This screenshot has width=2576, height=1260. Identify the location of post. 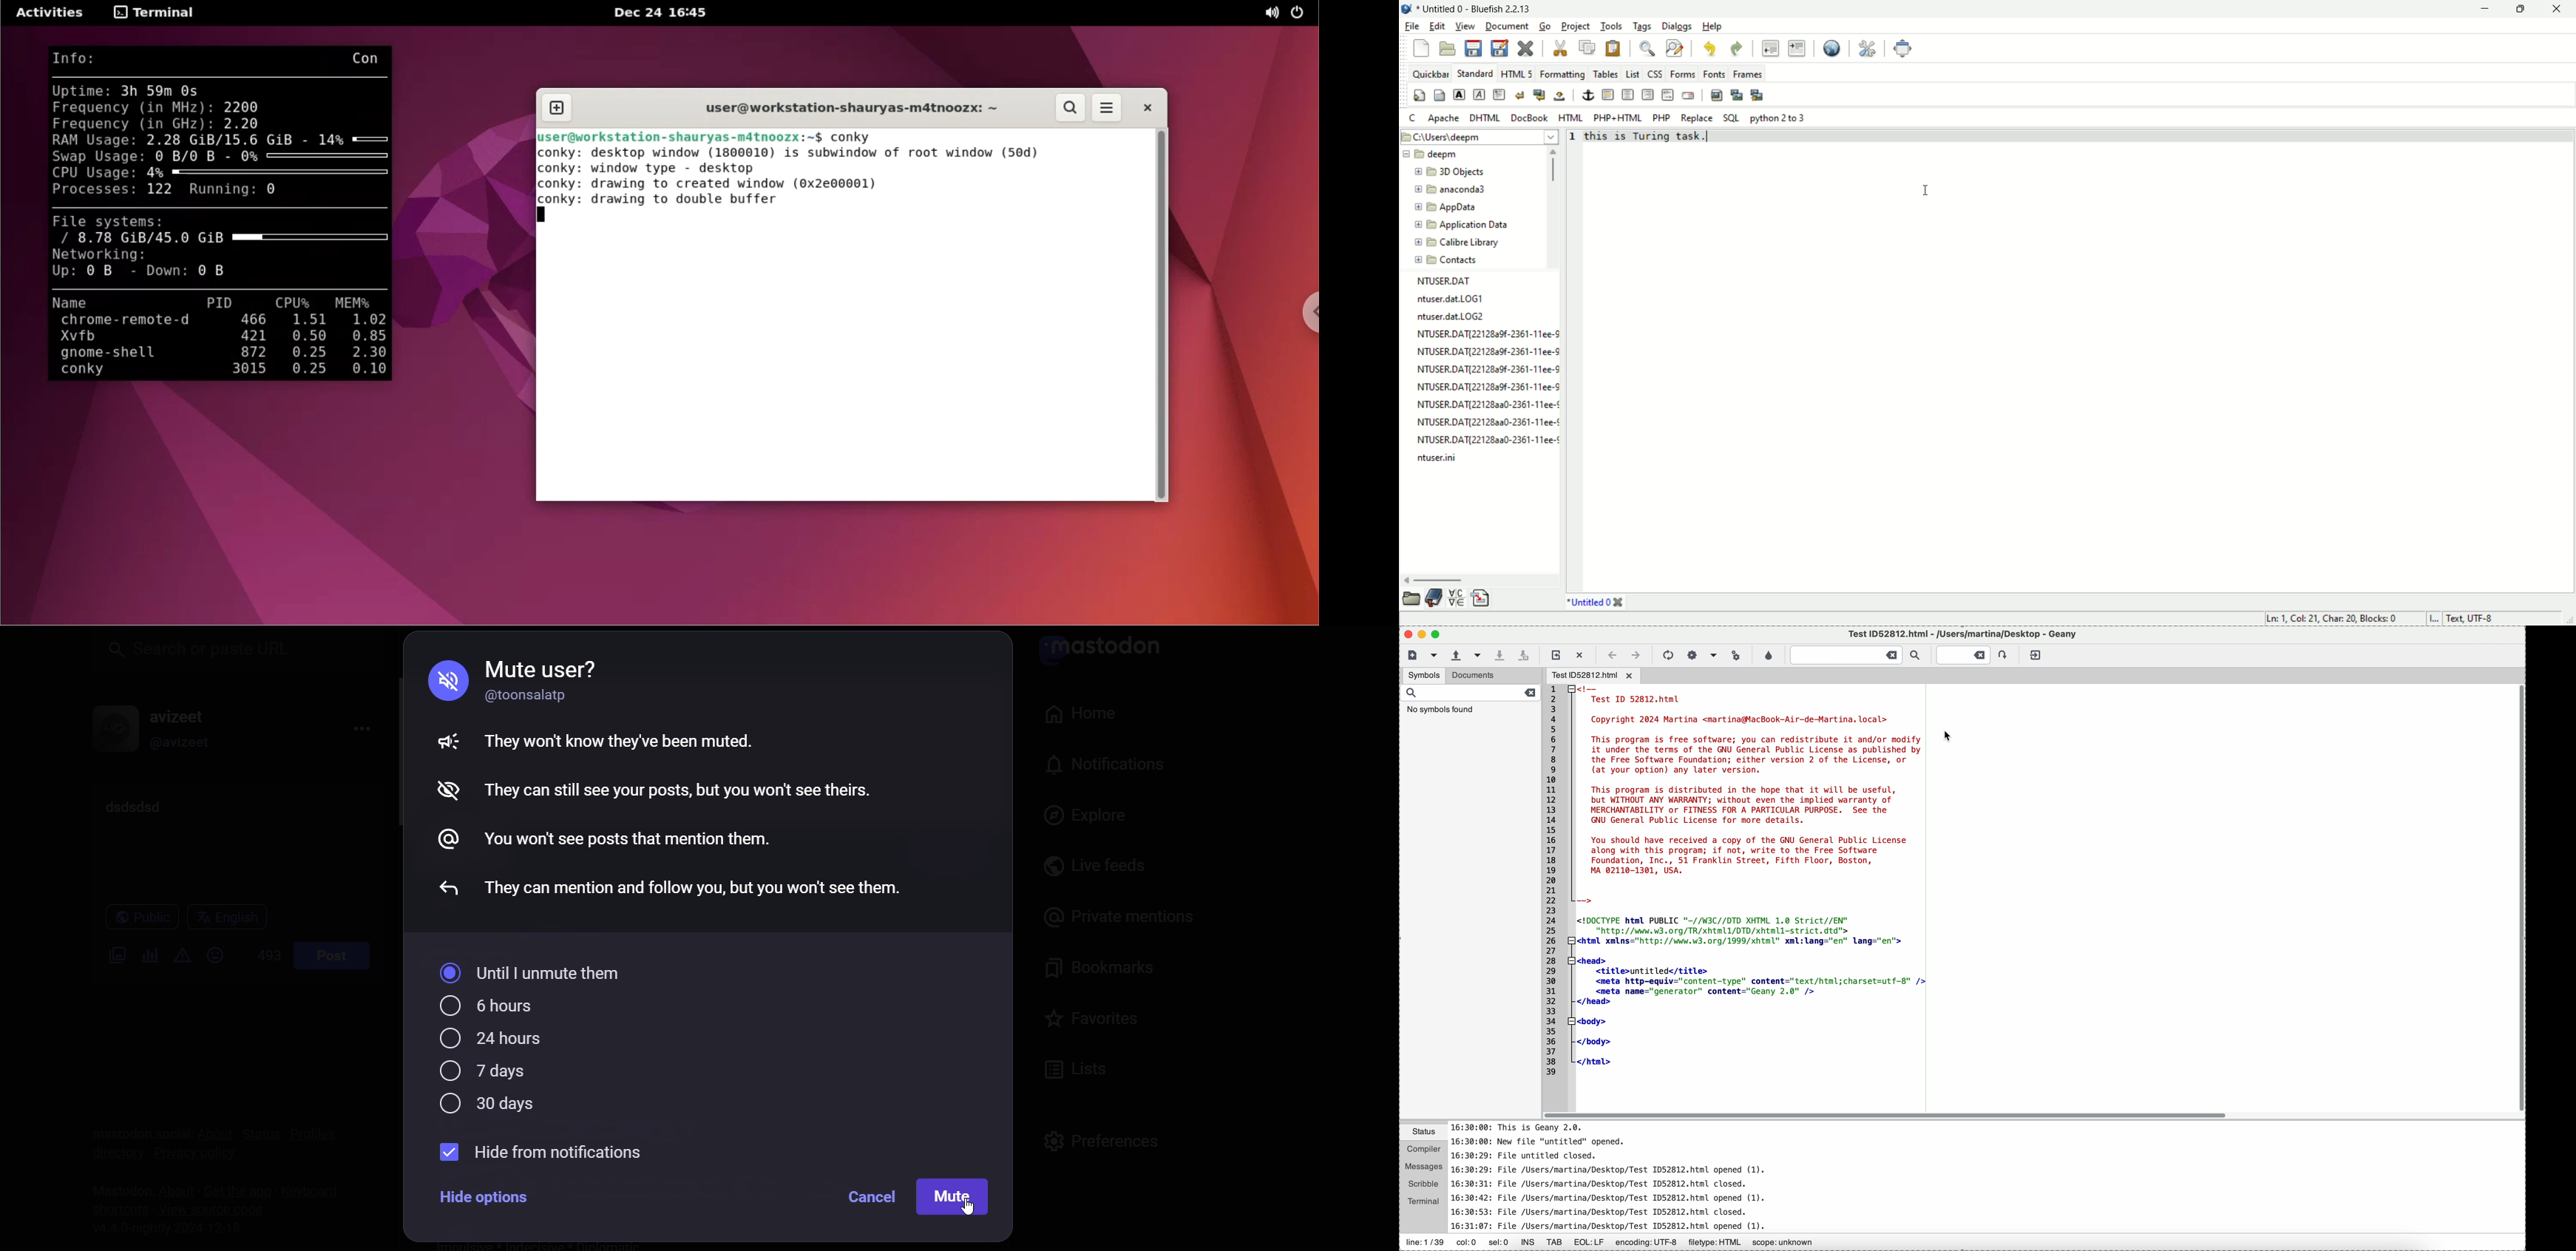
(332, 956).